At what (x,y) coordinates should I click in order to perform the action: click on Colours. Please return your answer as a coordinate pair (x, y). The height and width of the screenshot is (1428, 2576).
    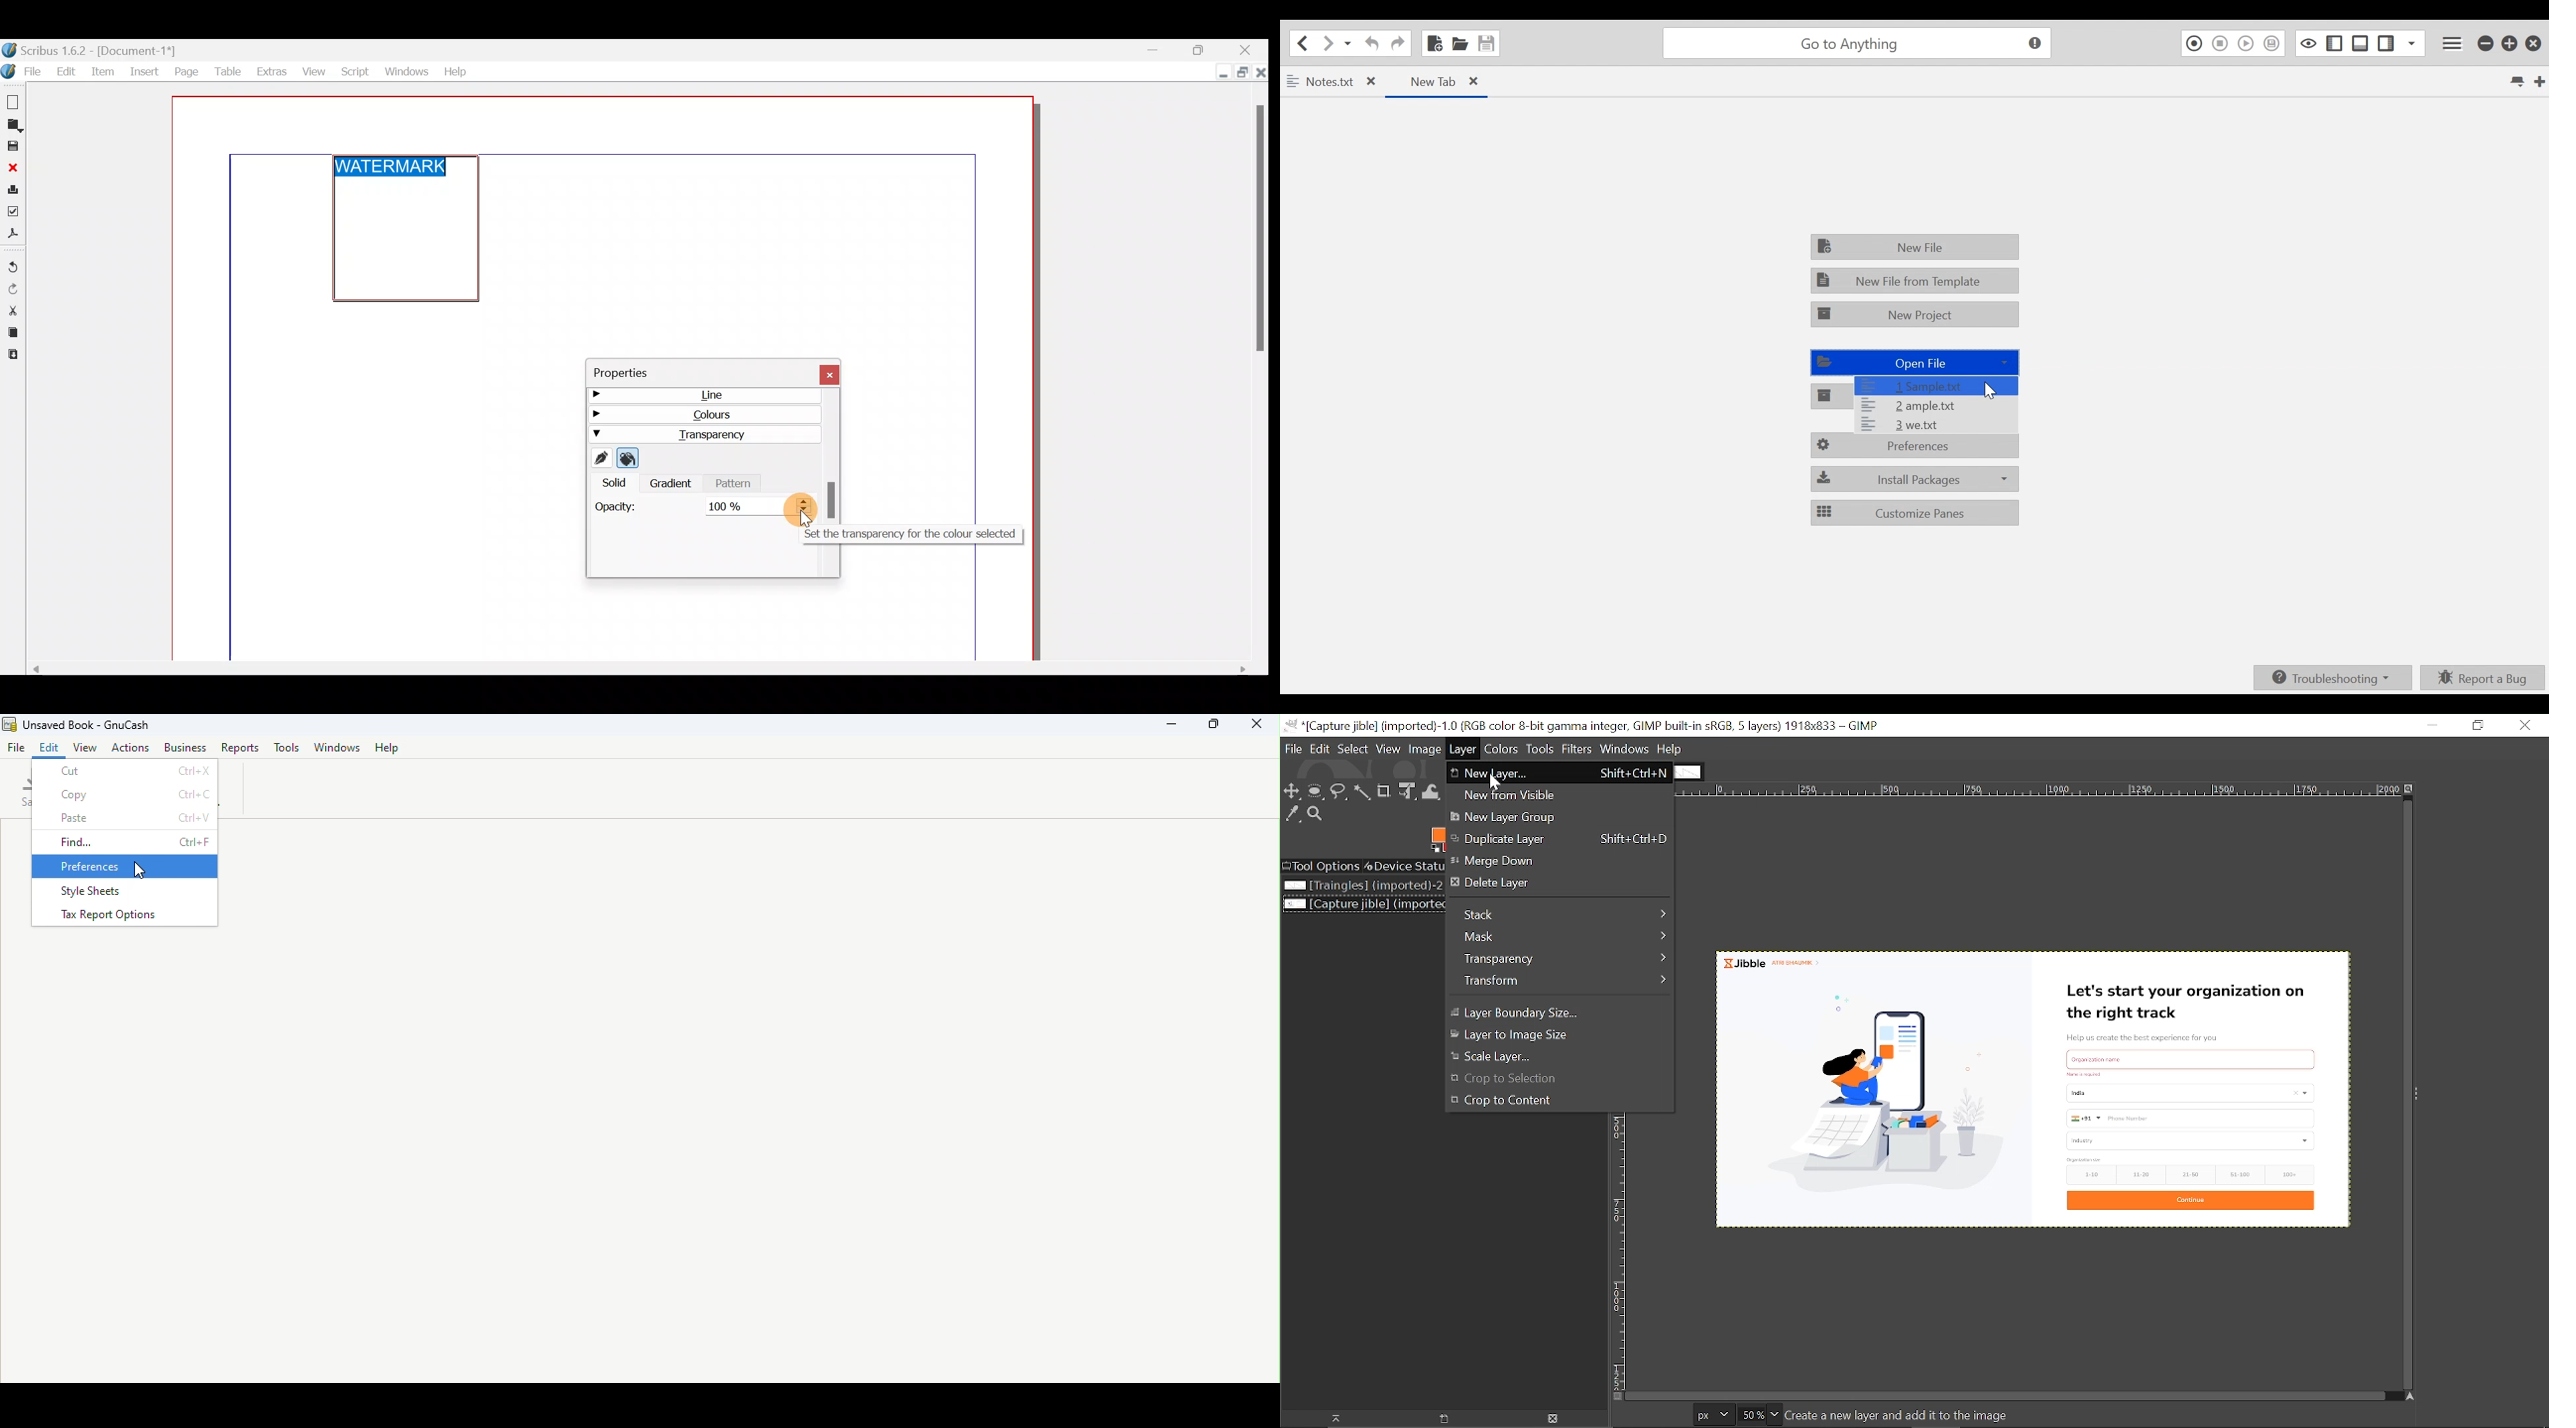
    Looking at the image, I should click on (701, 416).